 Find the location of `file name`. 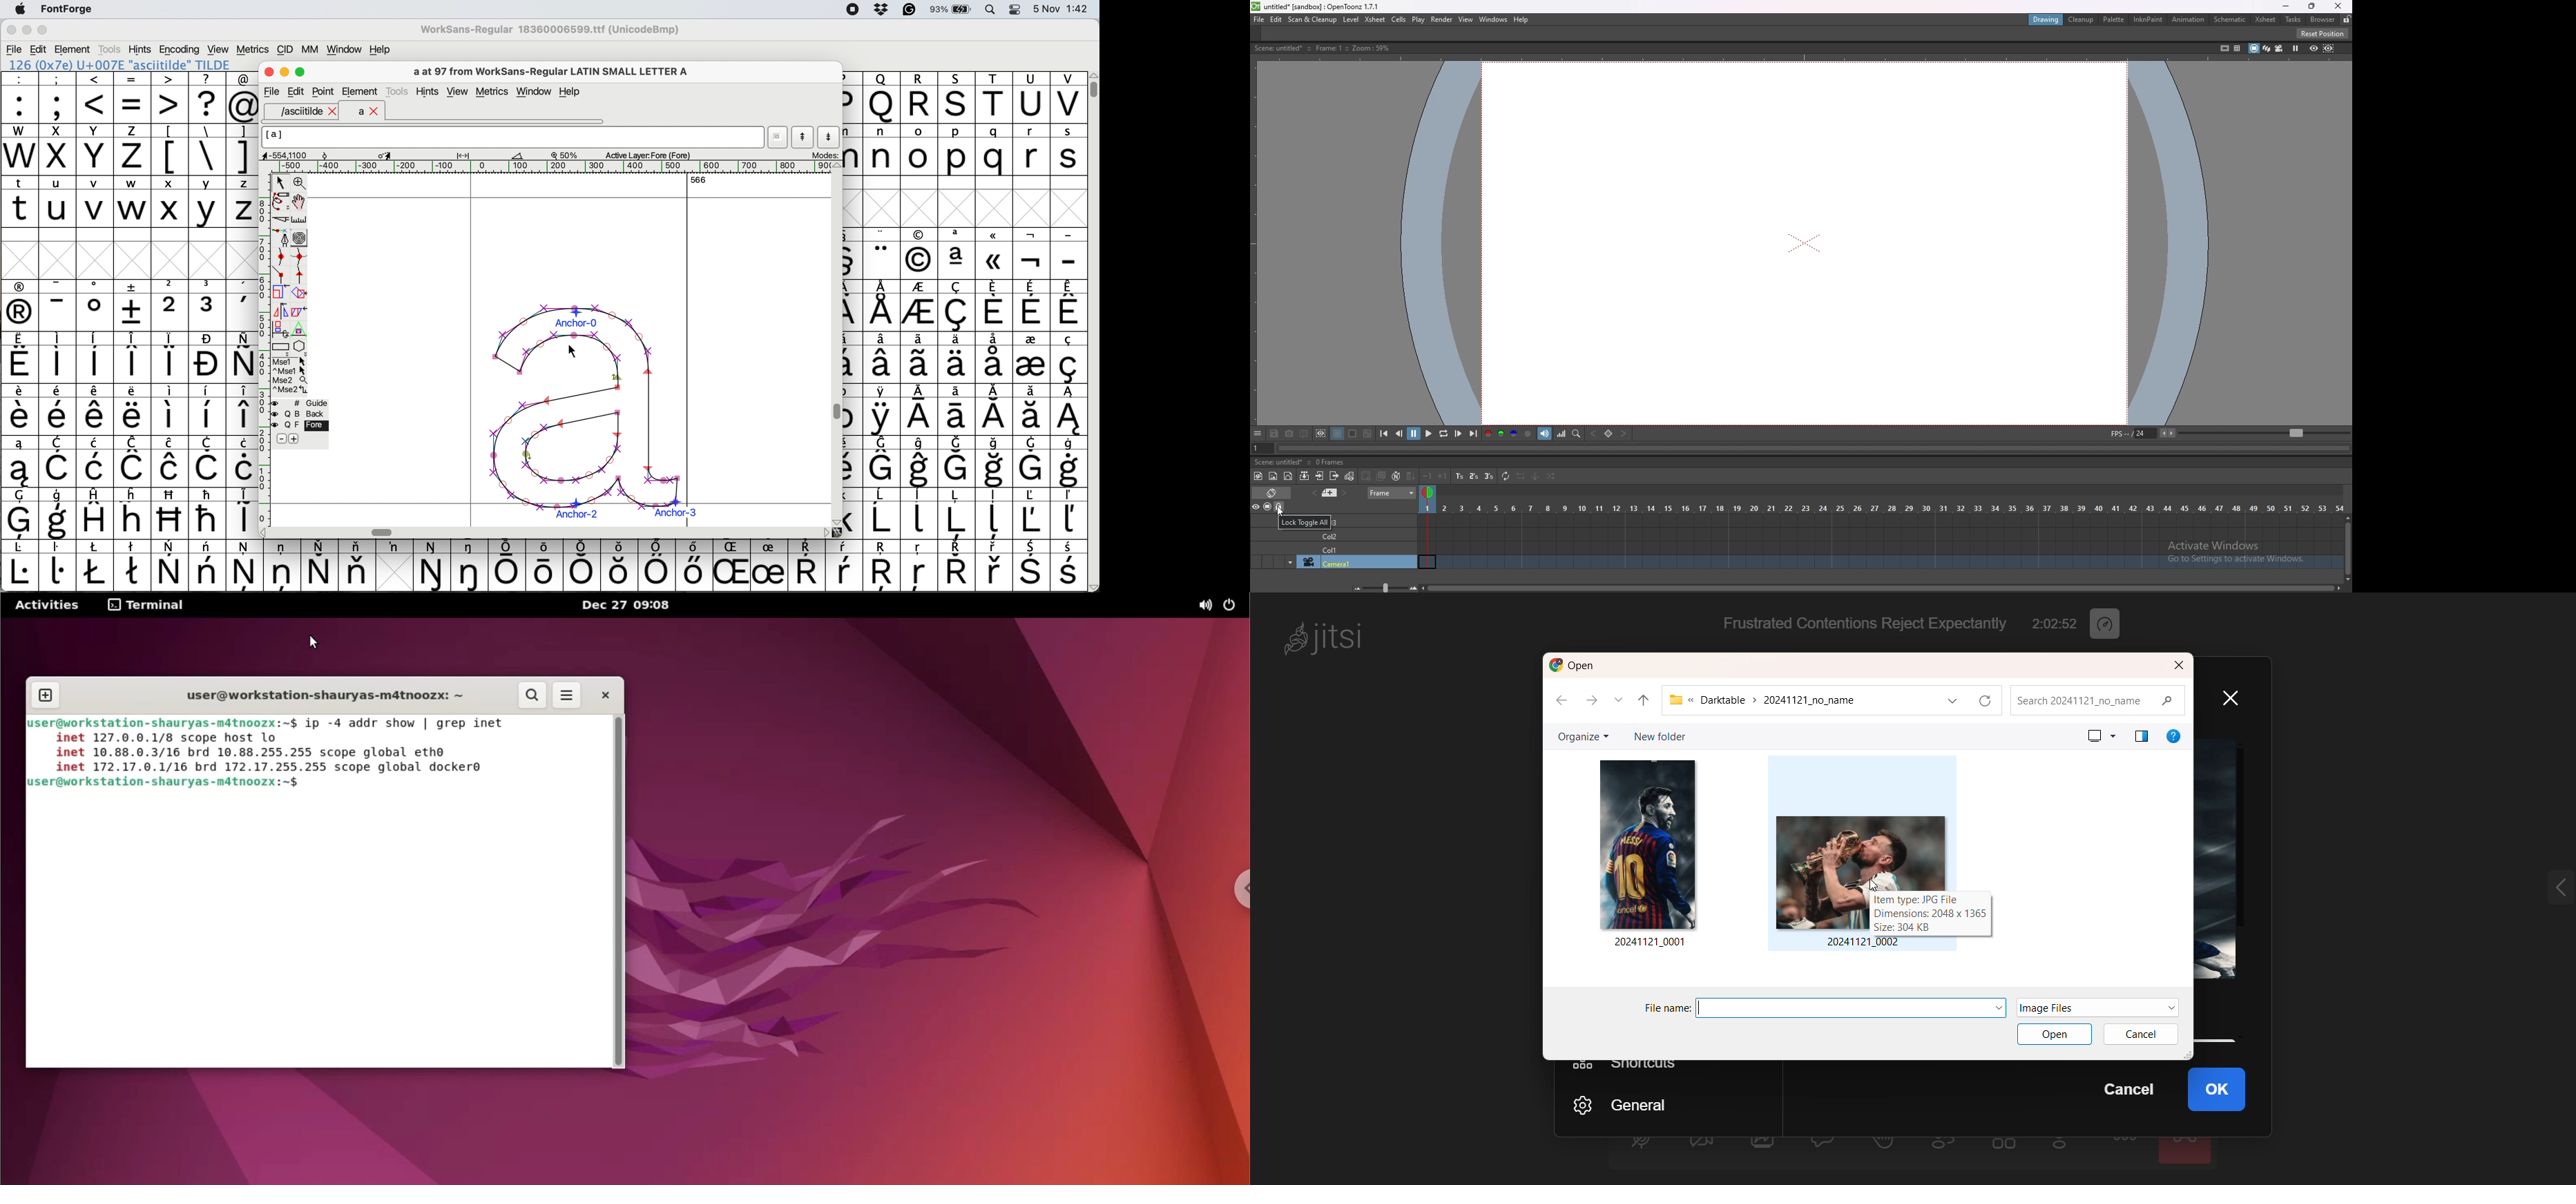

file name is located at coordinates (1664, 1009).